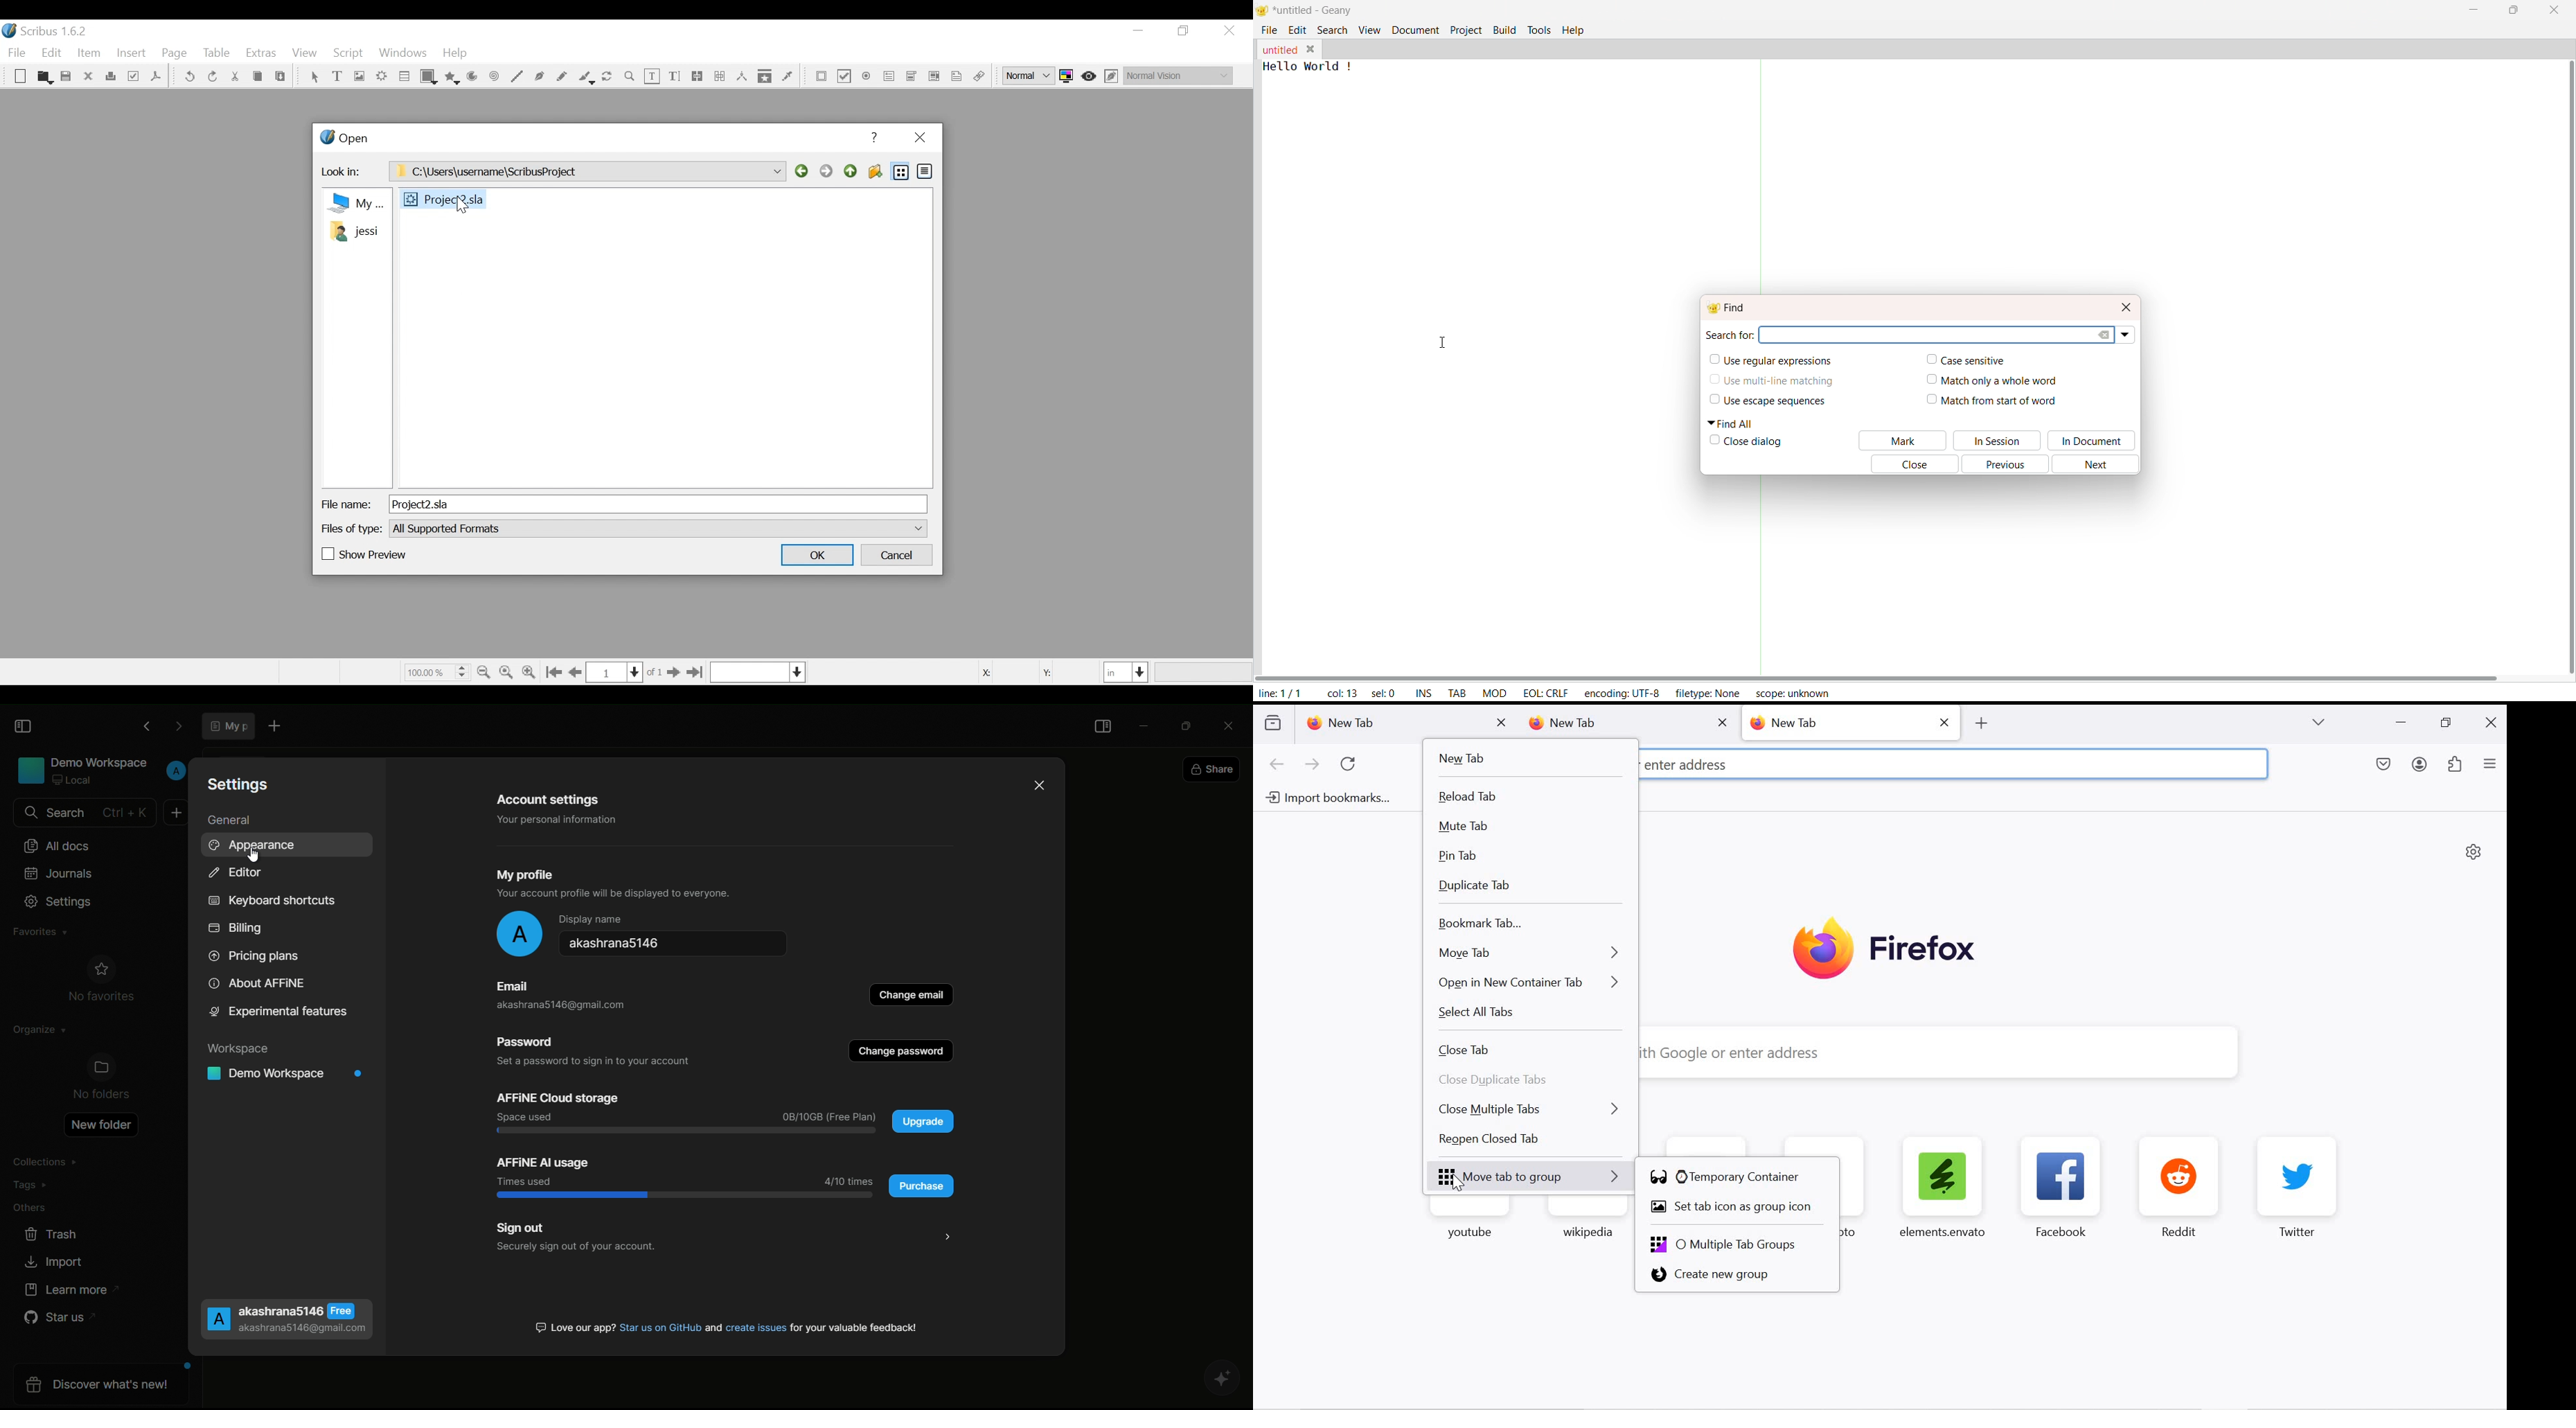  What do you see at coordinates (67, 78) in the screenshot?
I see `Save` at bounding box center [67, 78].